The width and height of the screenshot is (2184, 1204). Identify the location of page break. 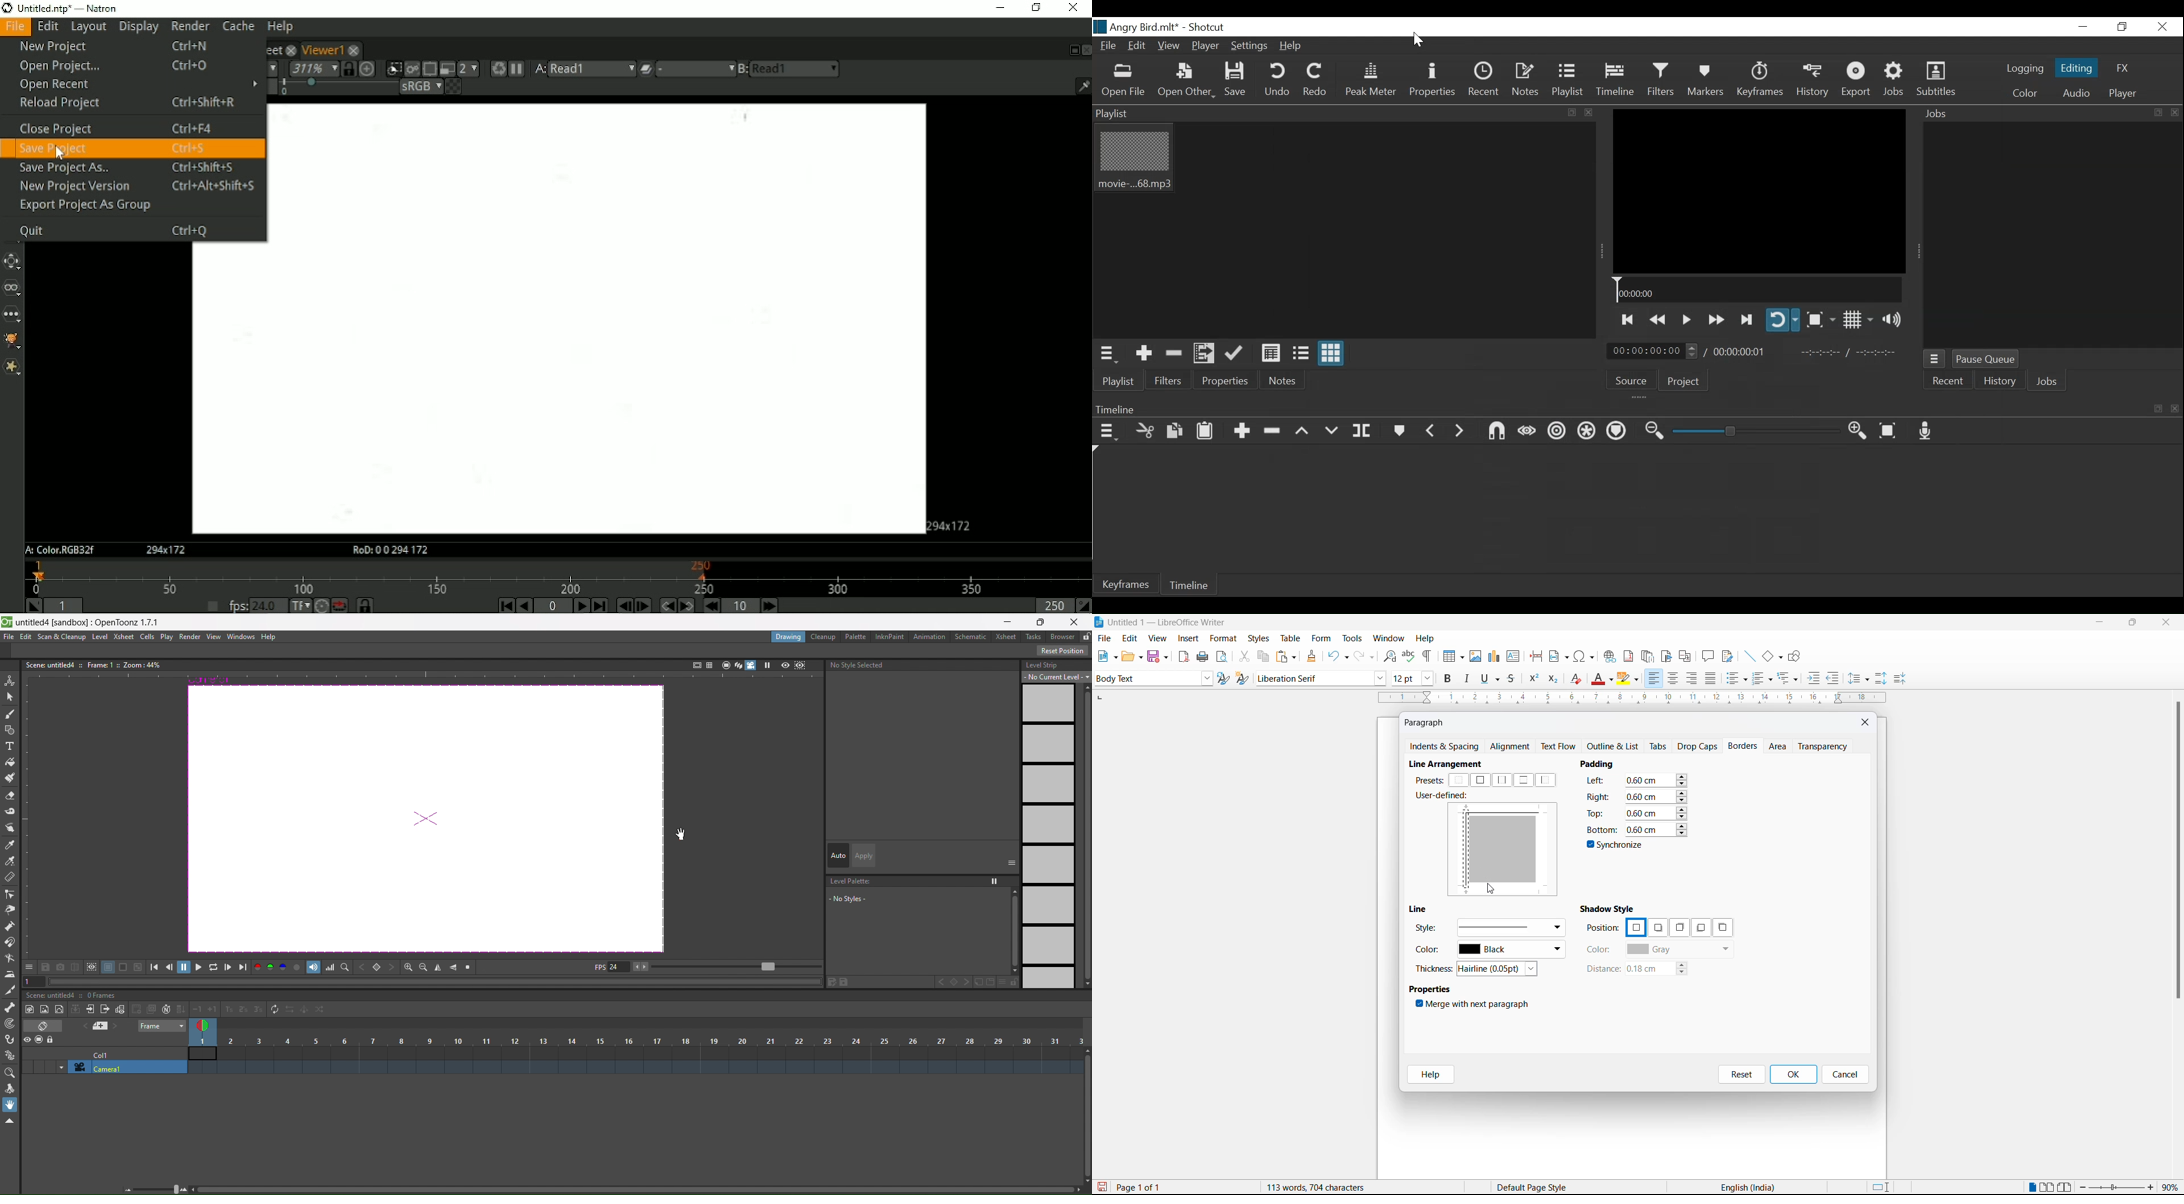
(1536, 655).